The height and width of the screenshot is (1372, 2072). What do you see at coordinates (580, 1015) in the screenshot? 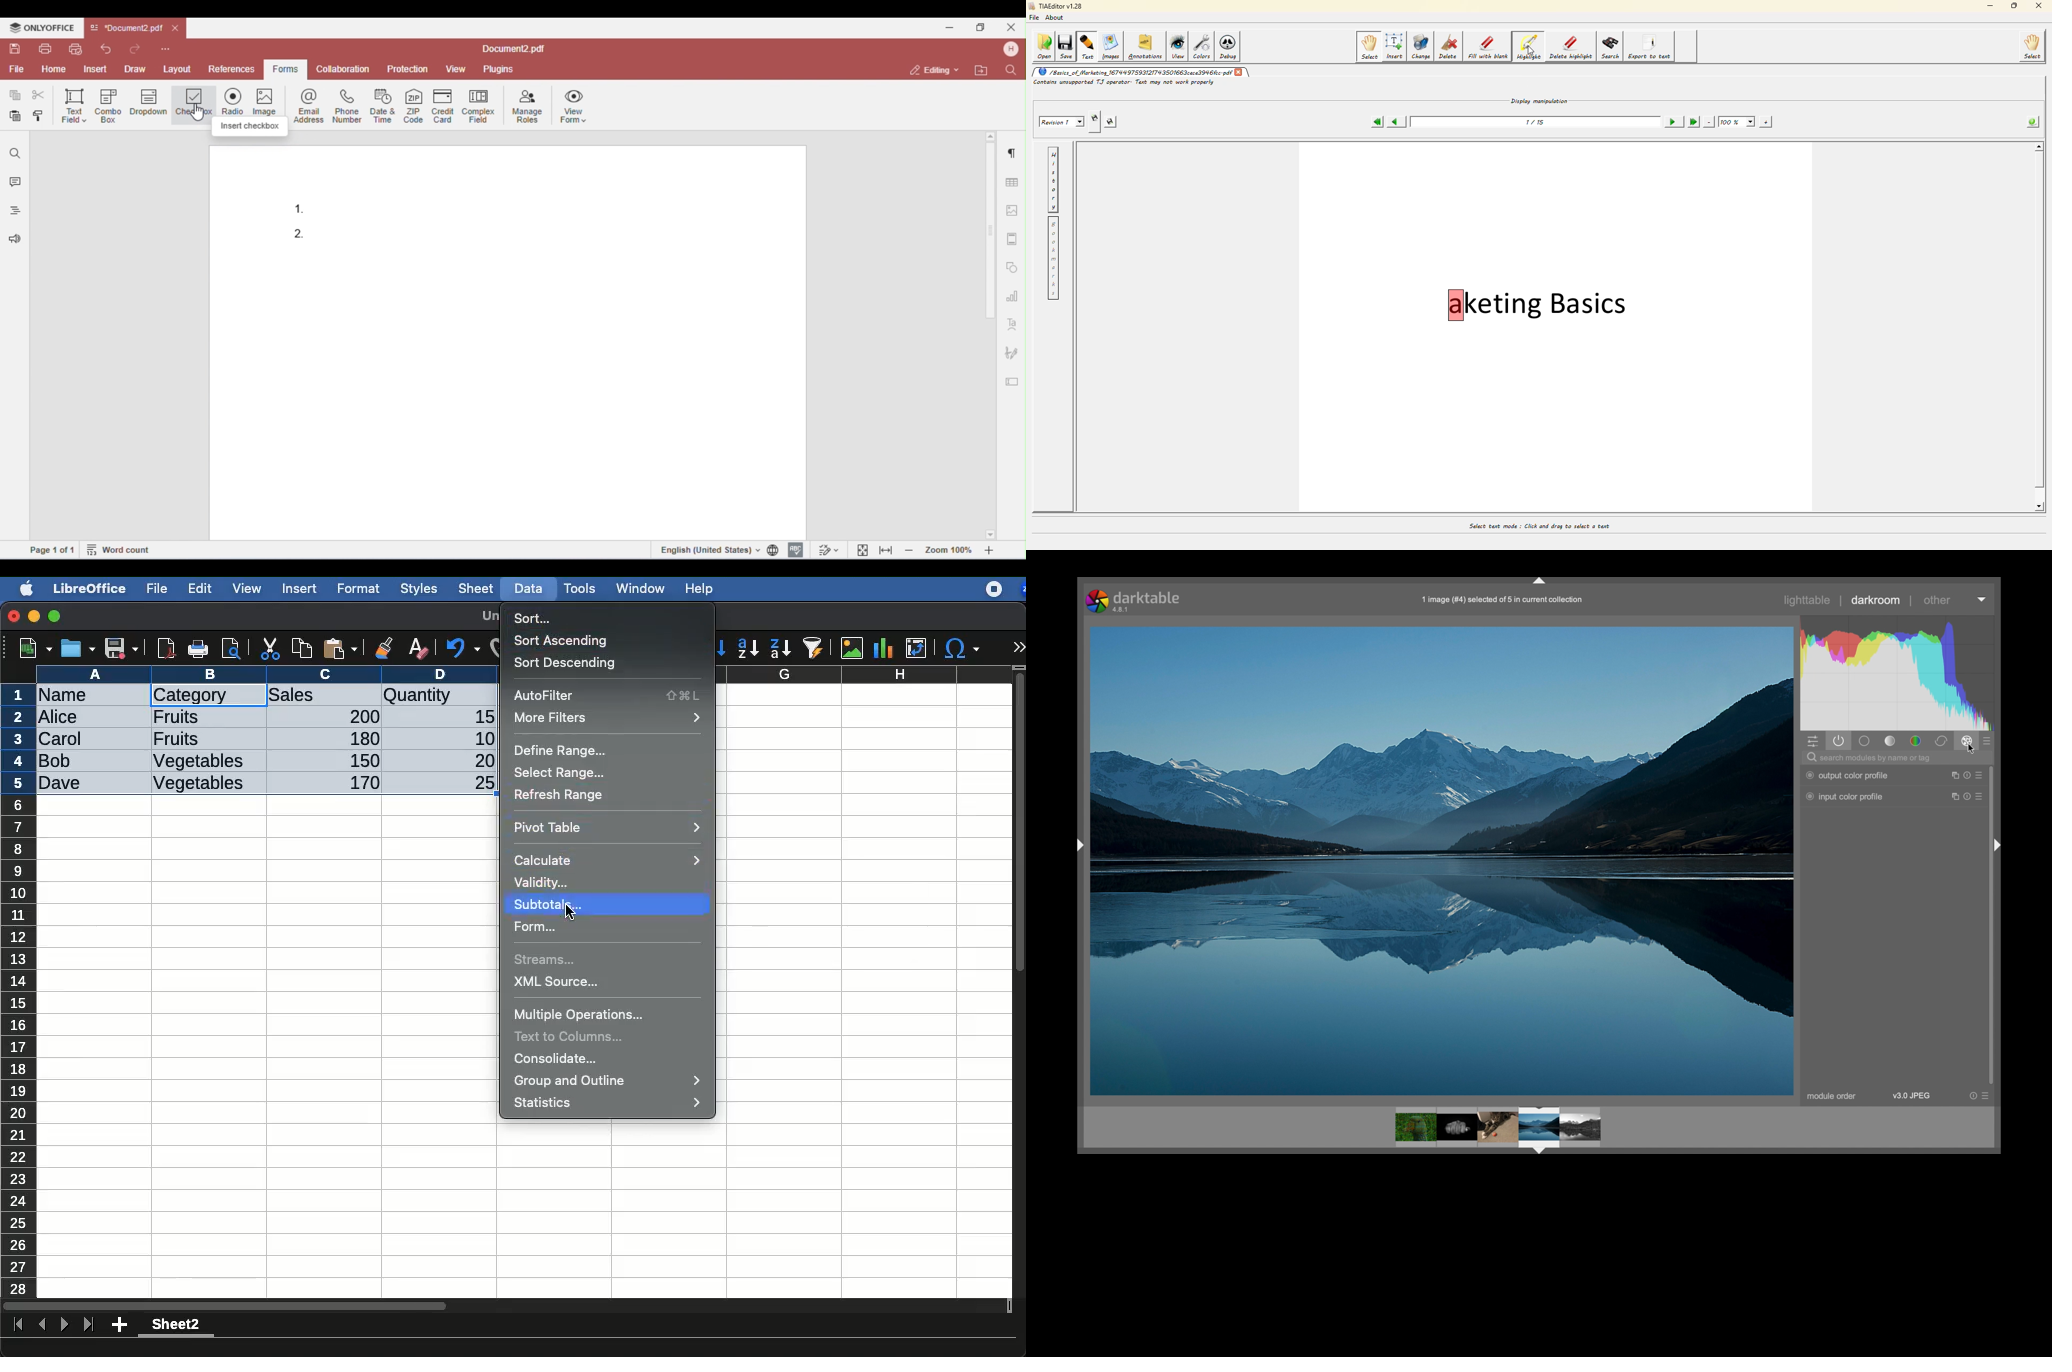
I see `multiple operations` at bounding box center [580, 1015].